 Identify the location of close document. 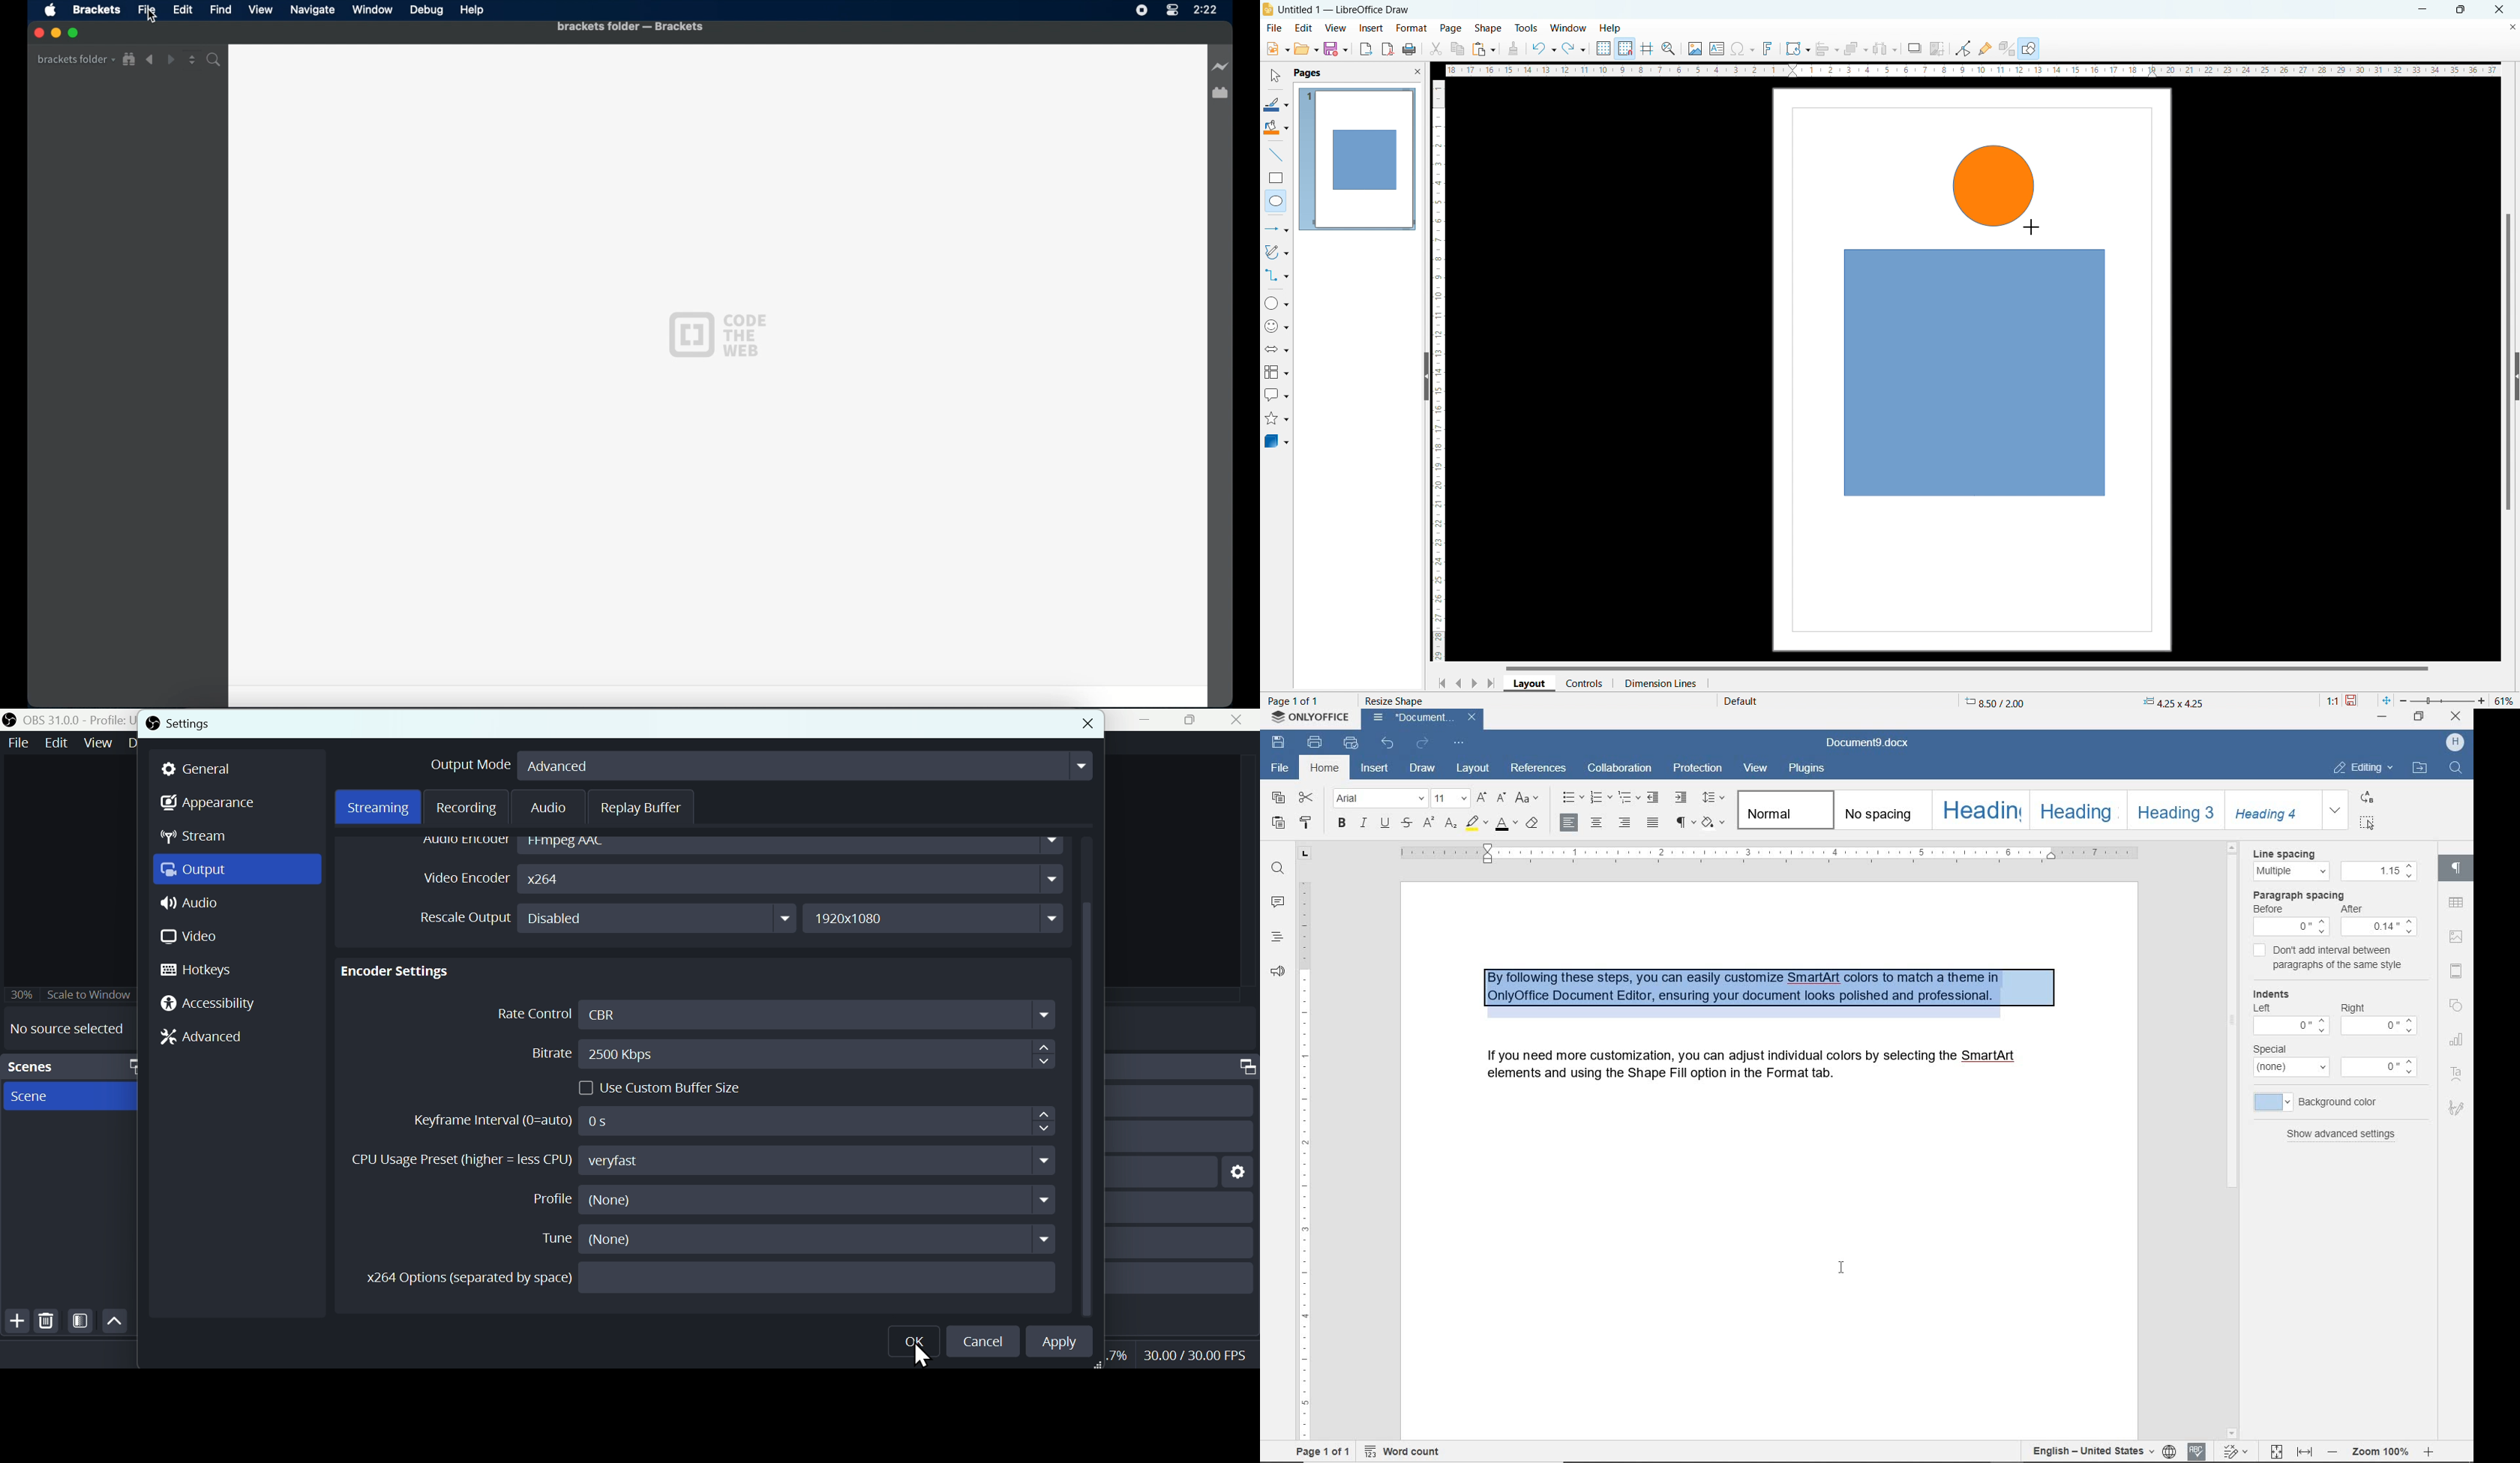
(2512, 26).